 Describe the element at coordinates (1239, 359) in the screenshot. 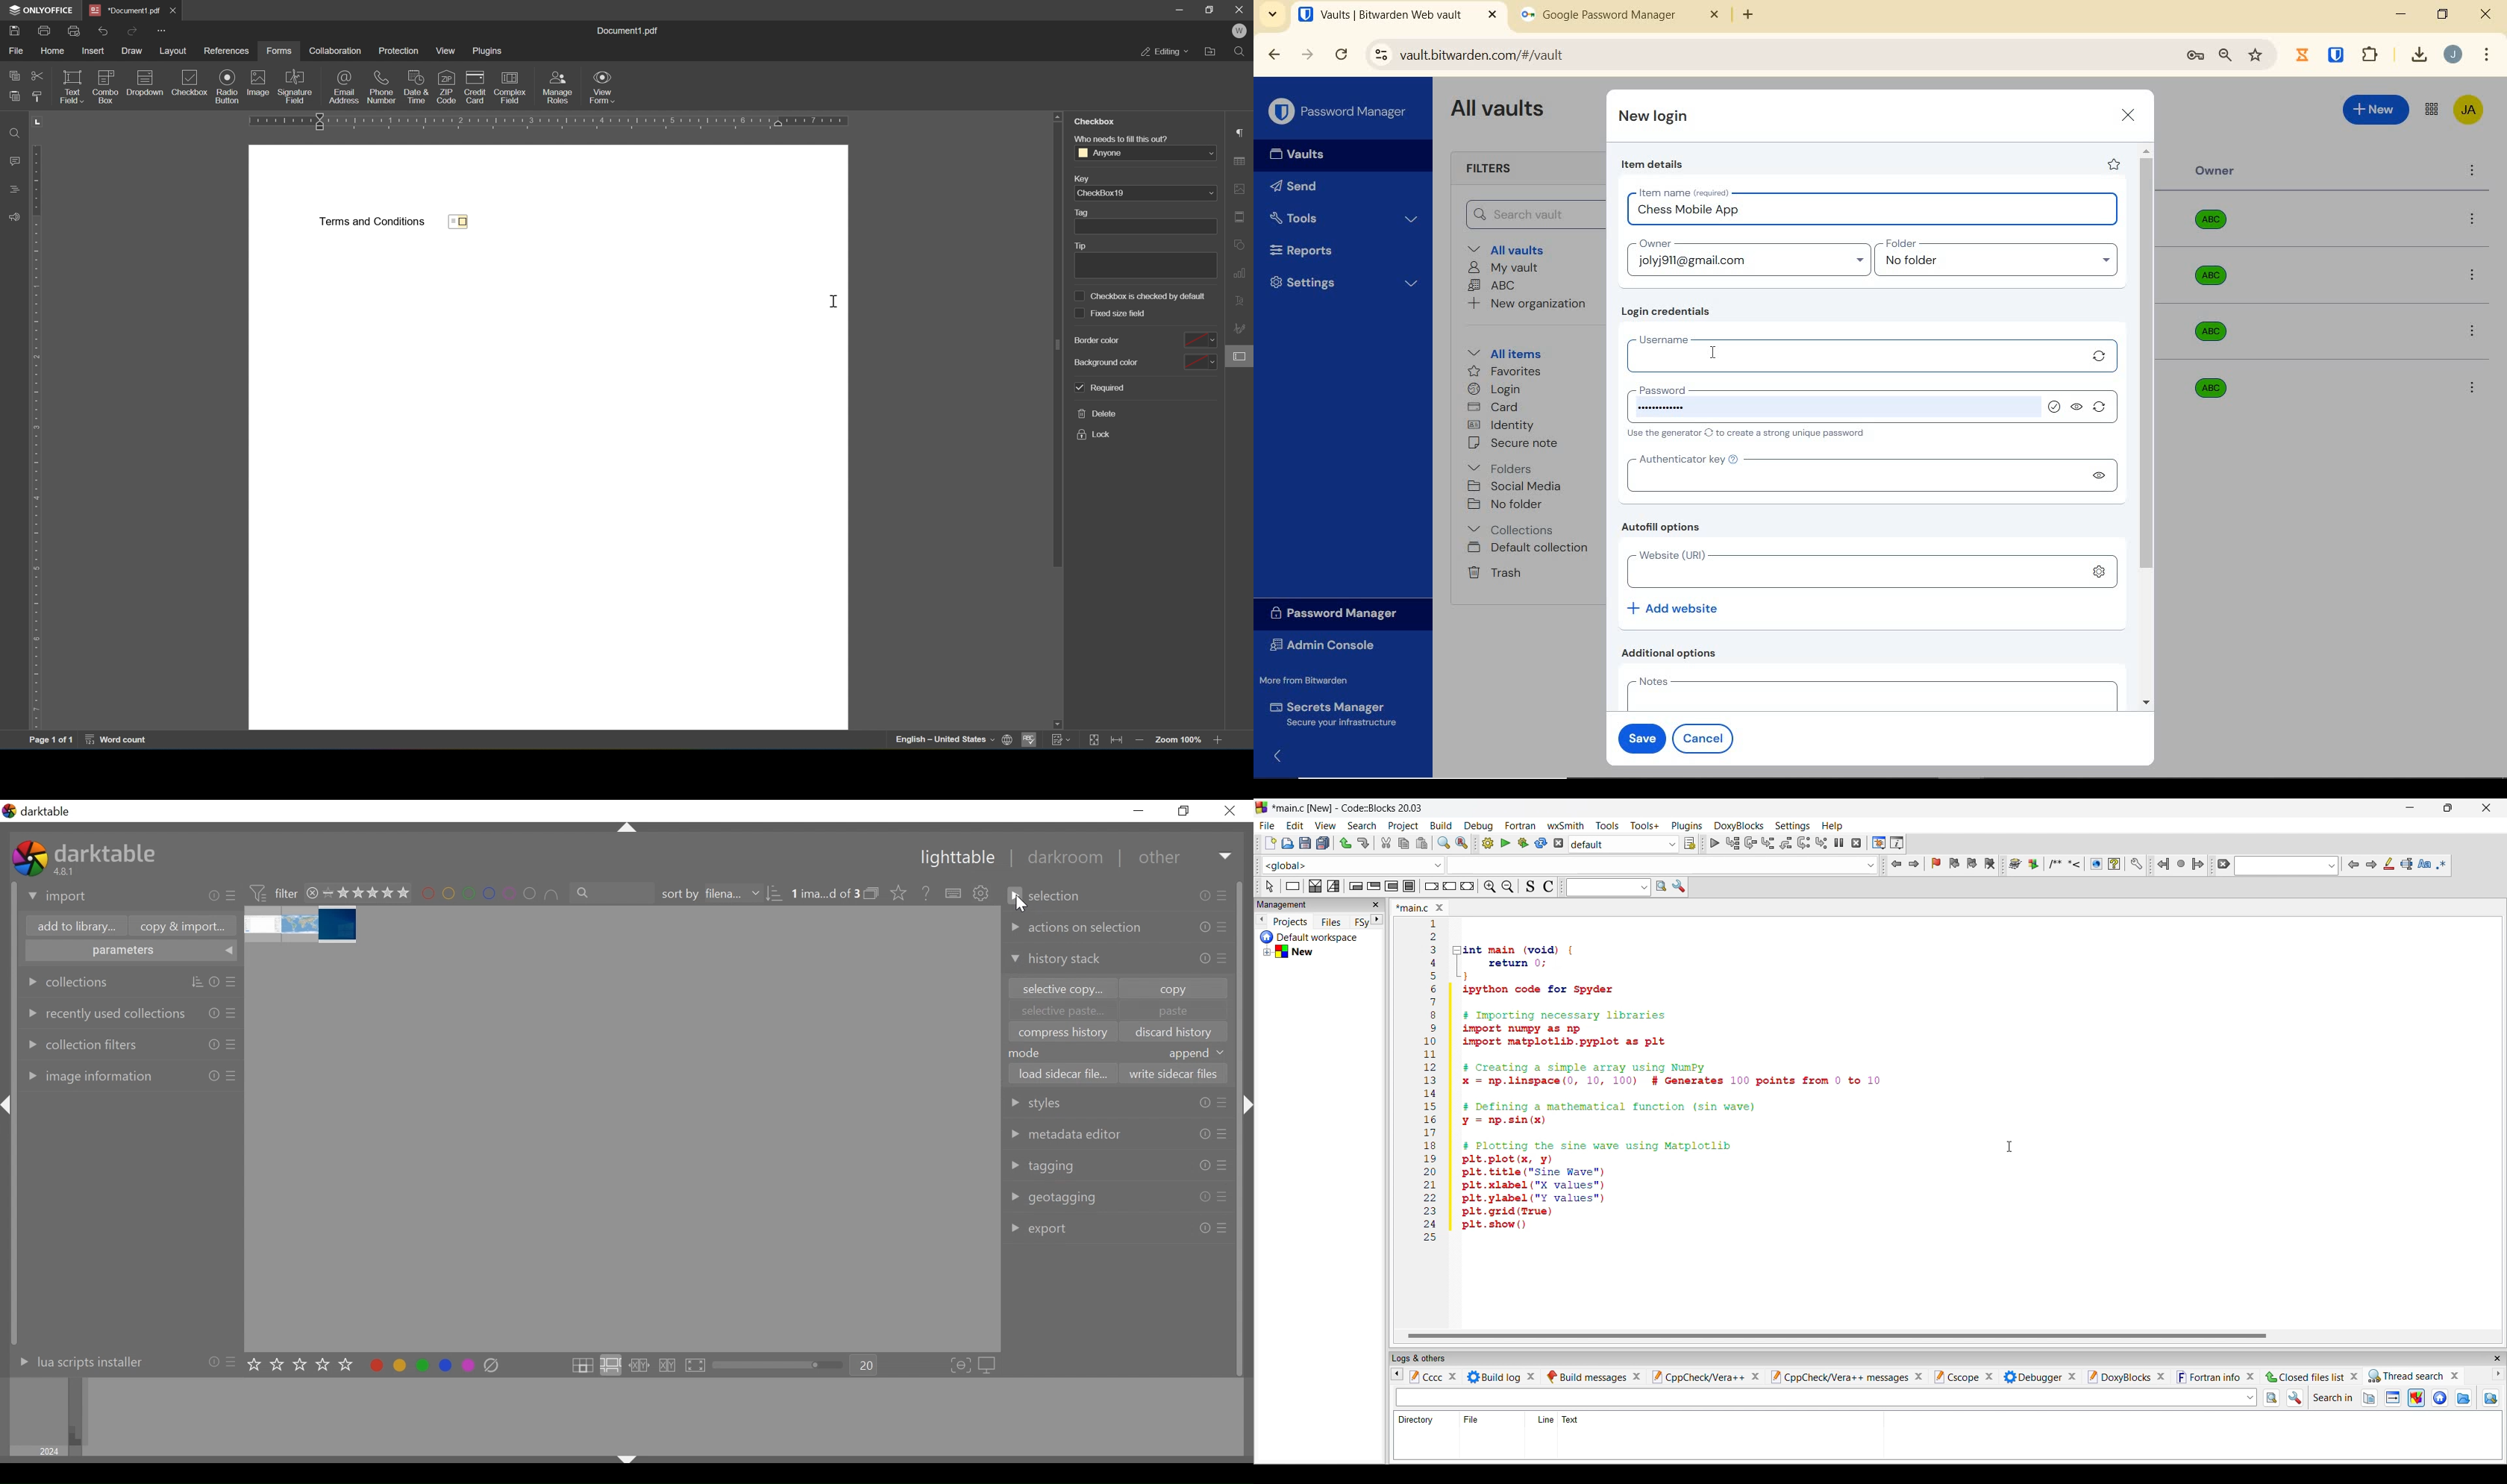

I see `form settings` at that location.